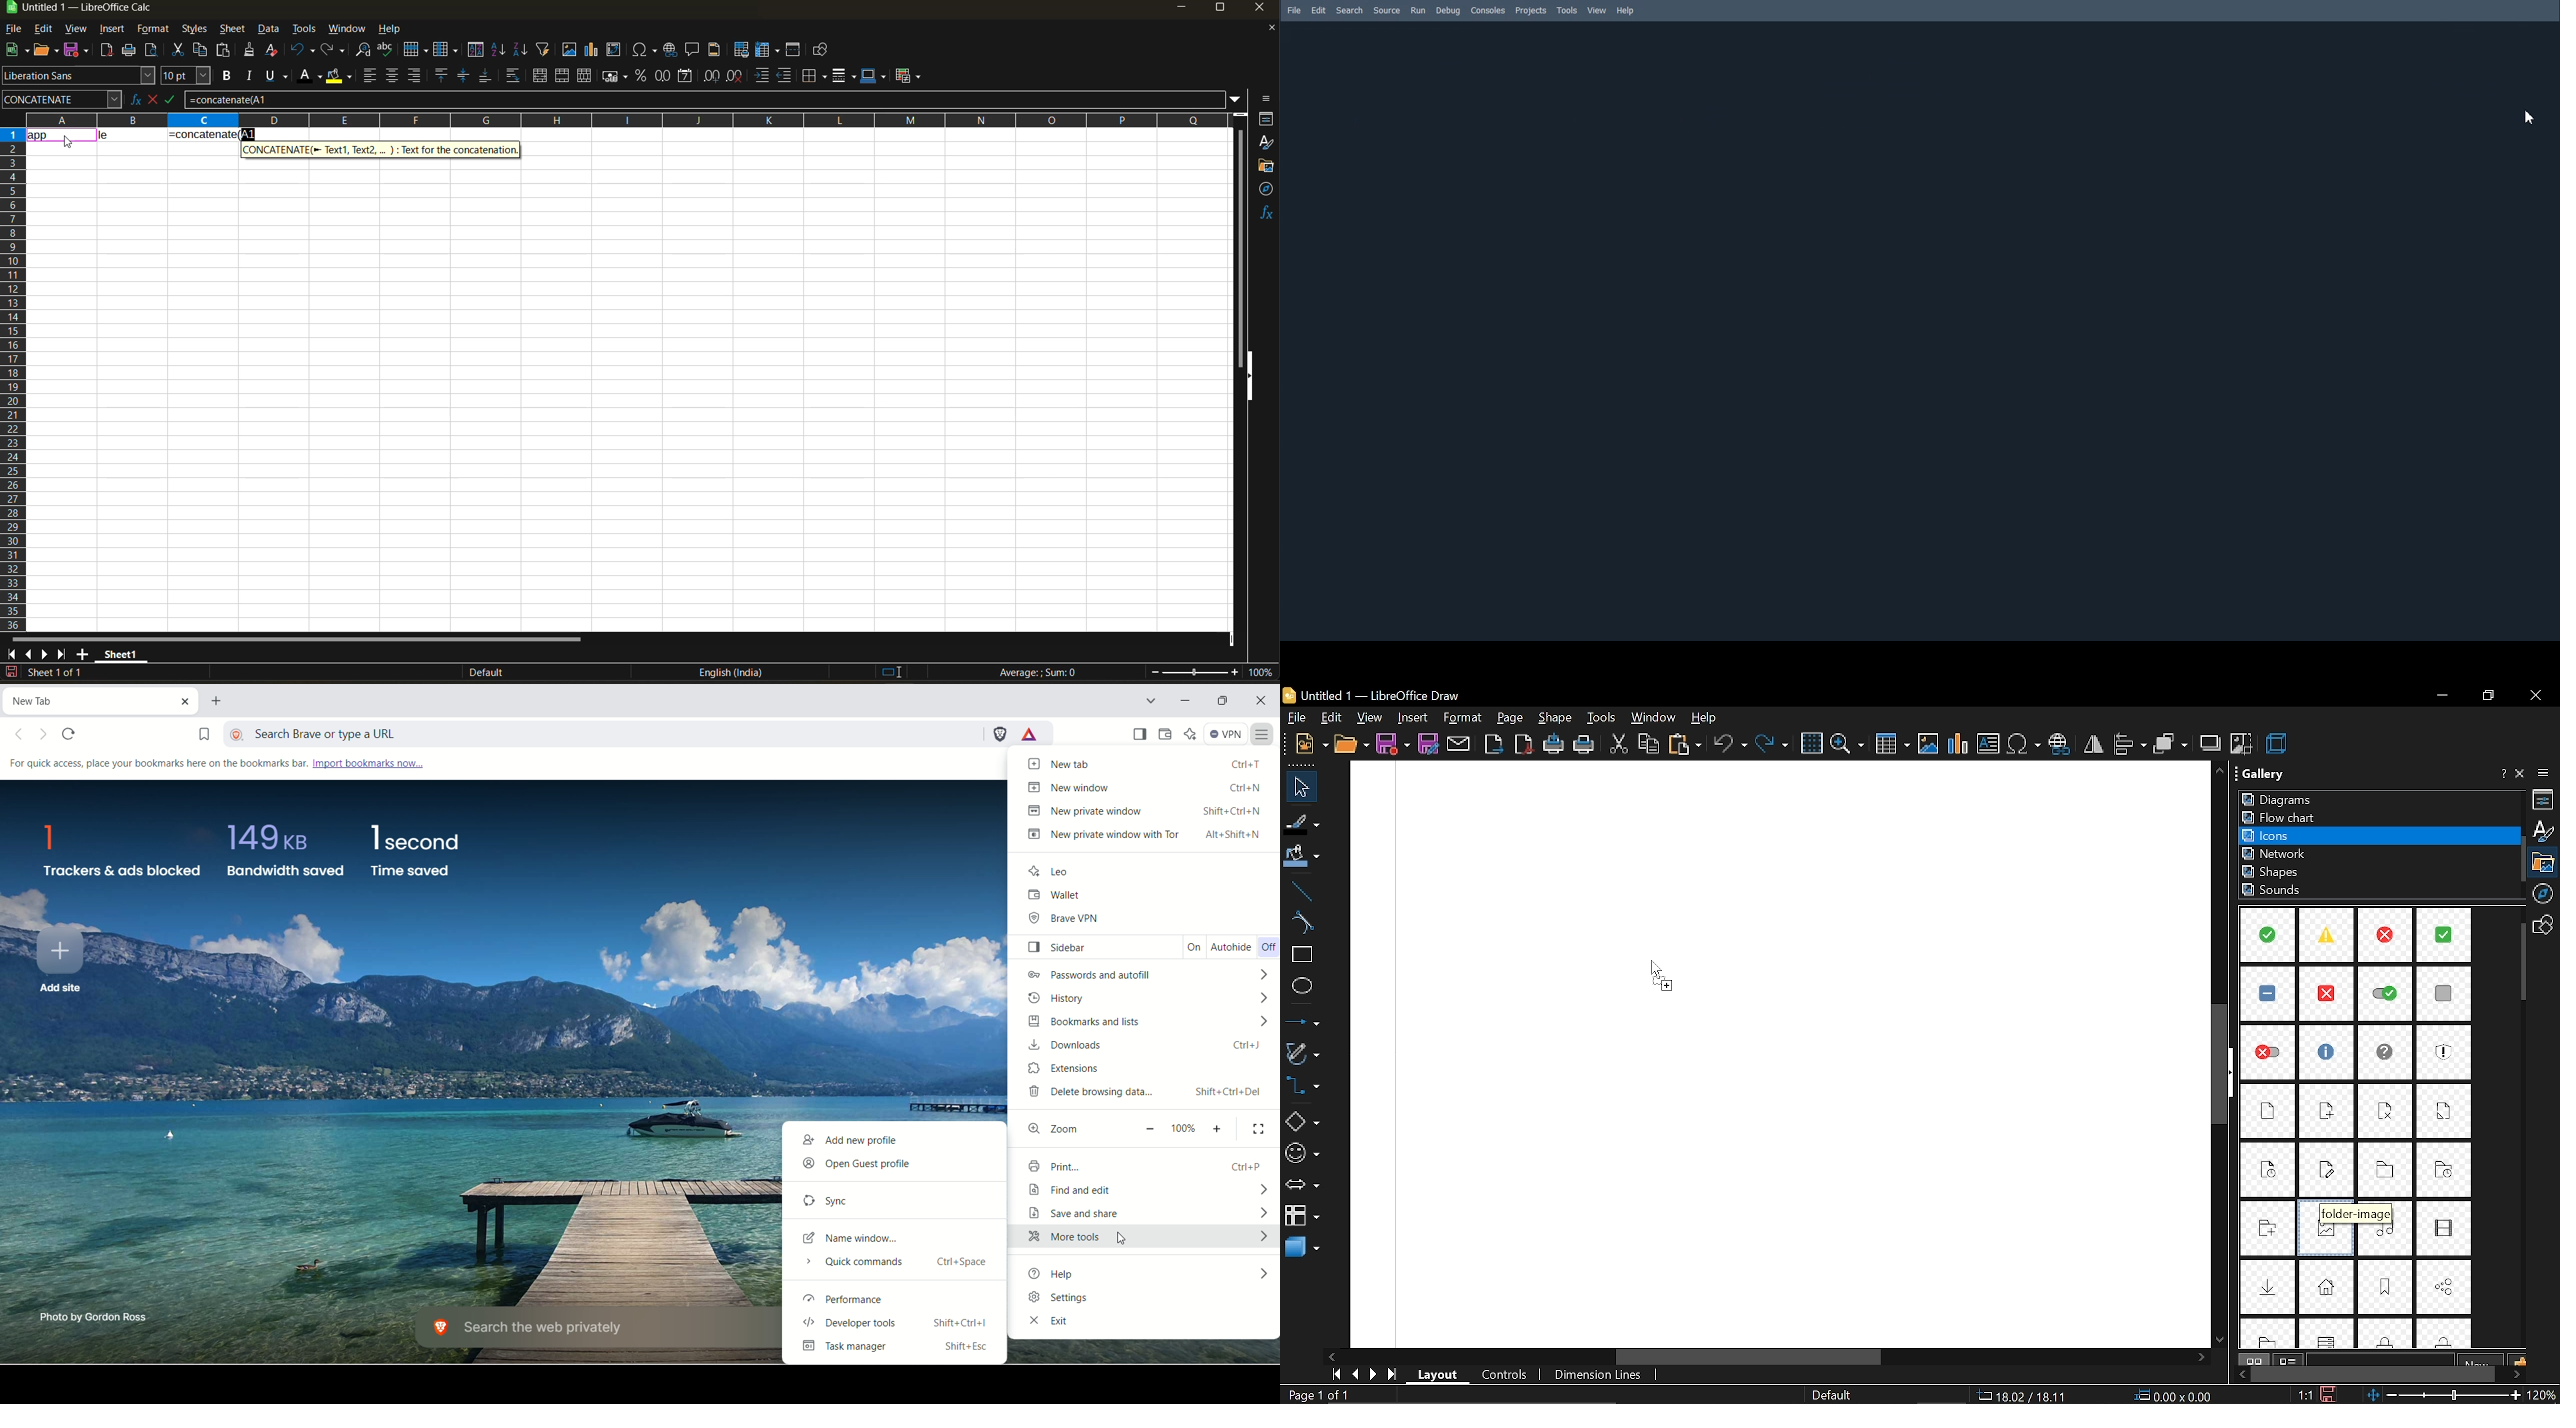  Describe the element at coordinates (1319, 11) in the screenshot. I see `Edit` at that location.